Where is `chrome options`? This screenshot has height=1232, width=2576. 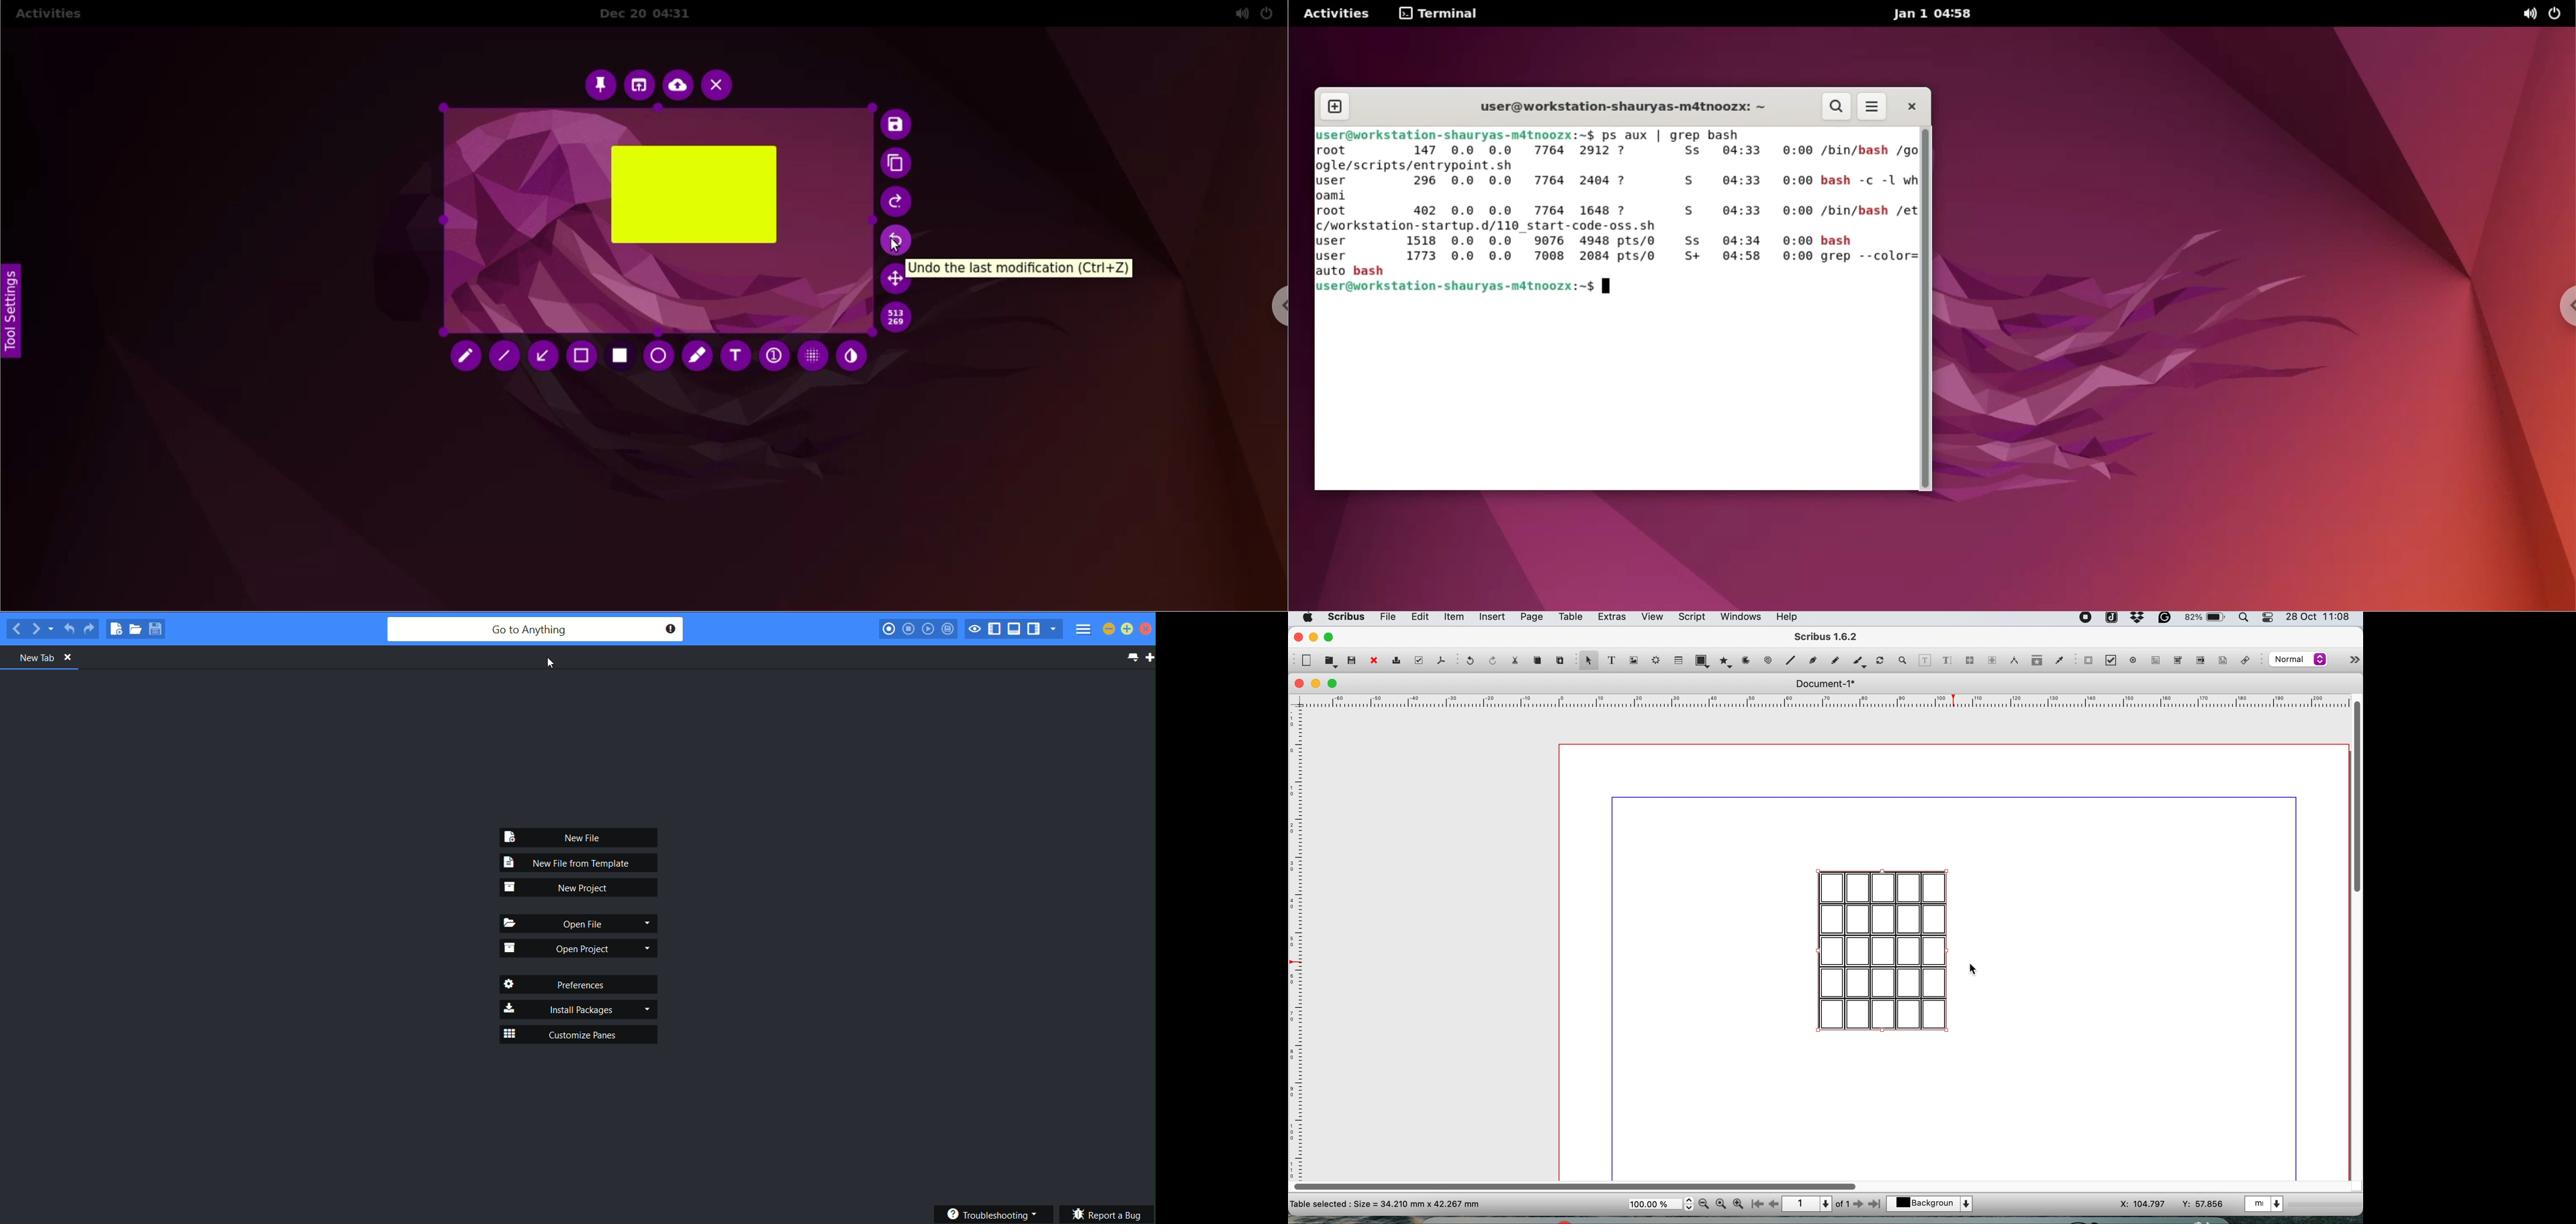 chrome options is located at coordinates (2553, 310).